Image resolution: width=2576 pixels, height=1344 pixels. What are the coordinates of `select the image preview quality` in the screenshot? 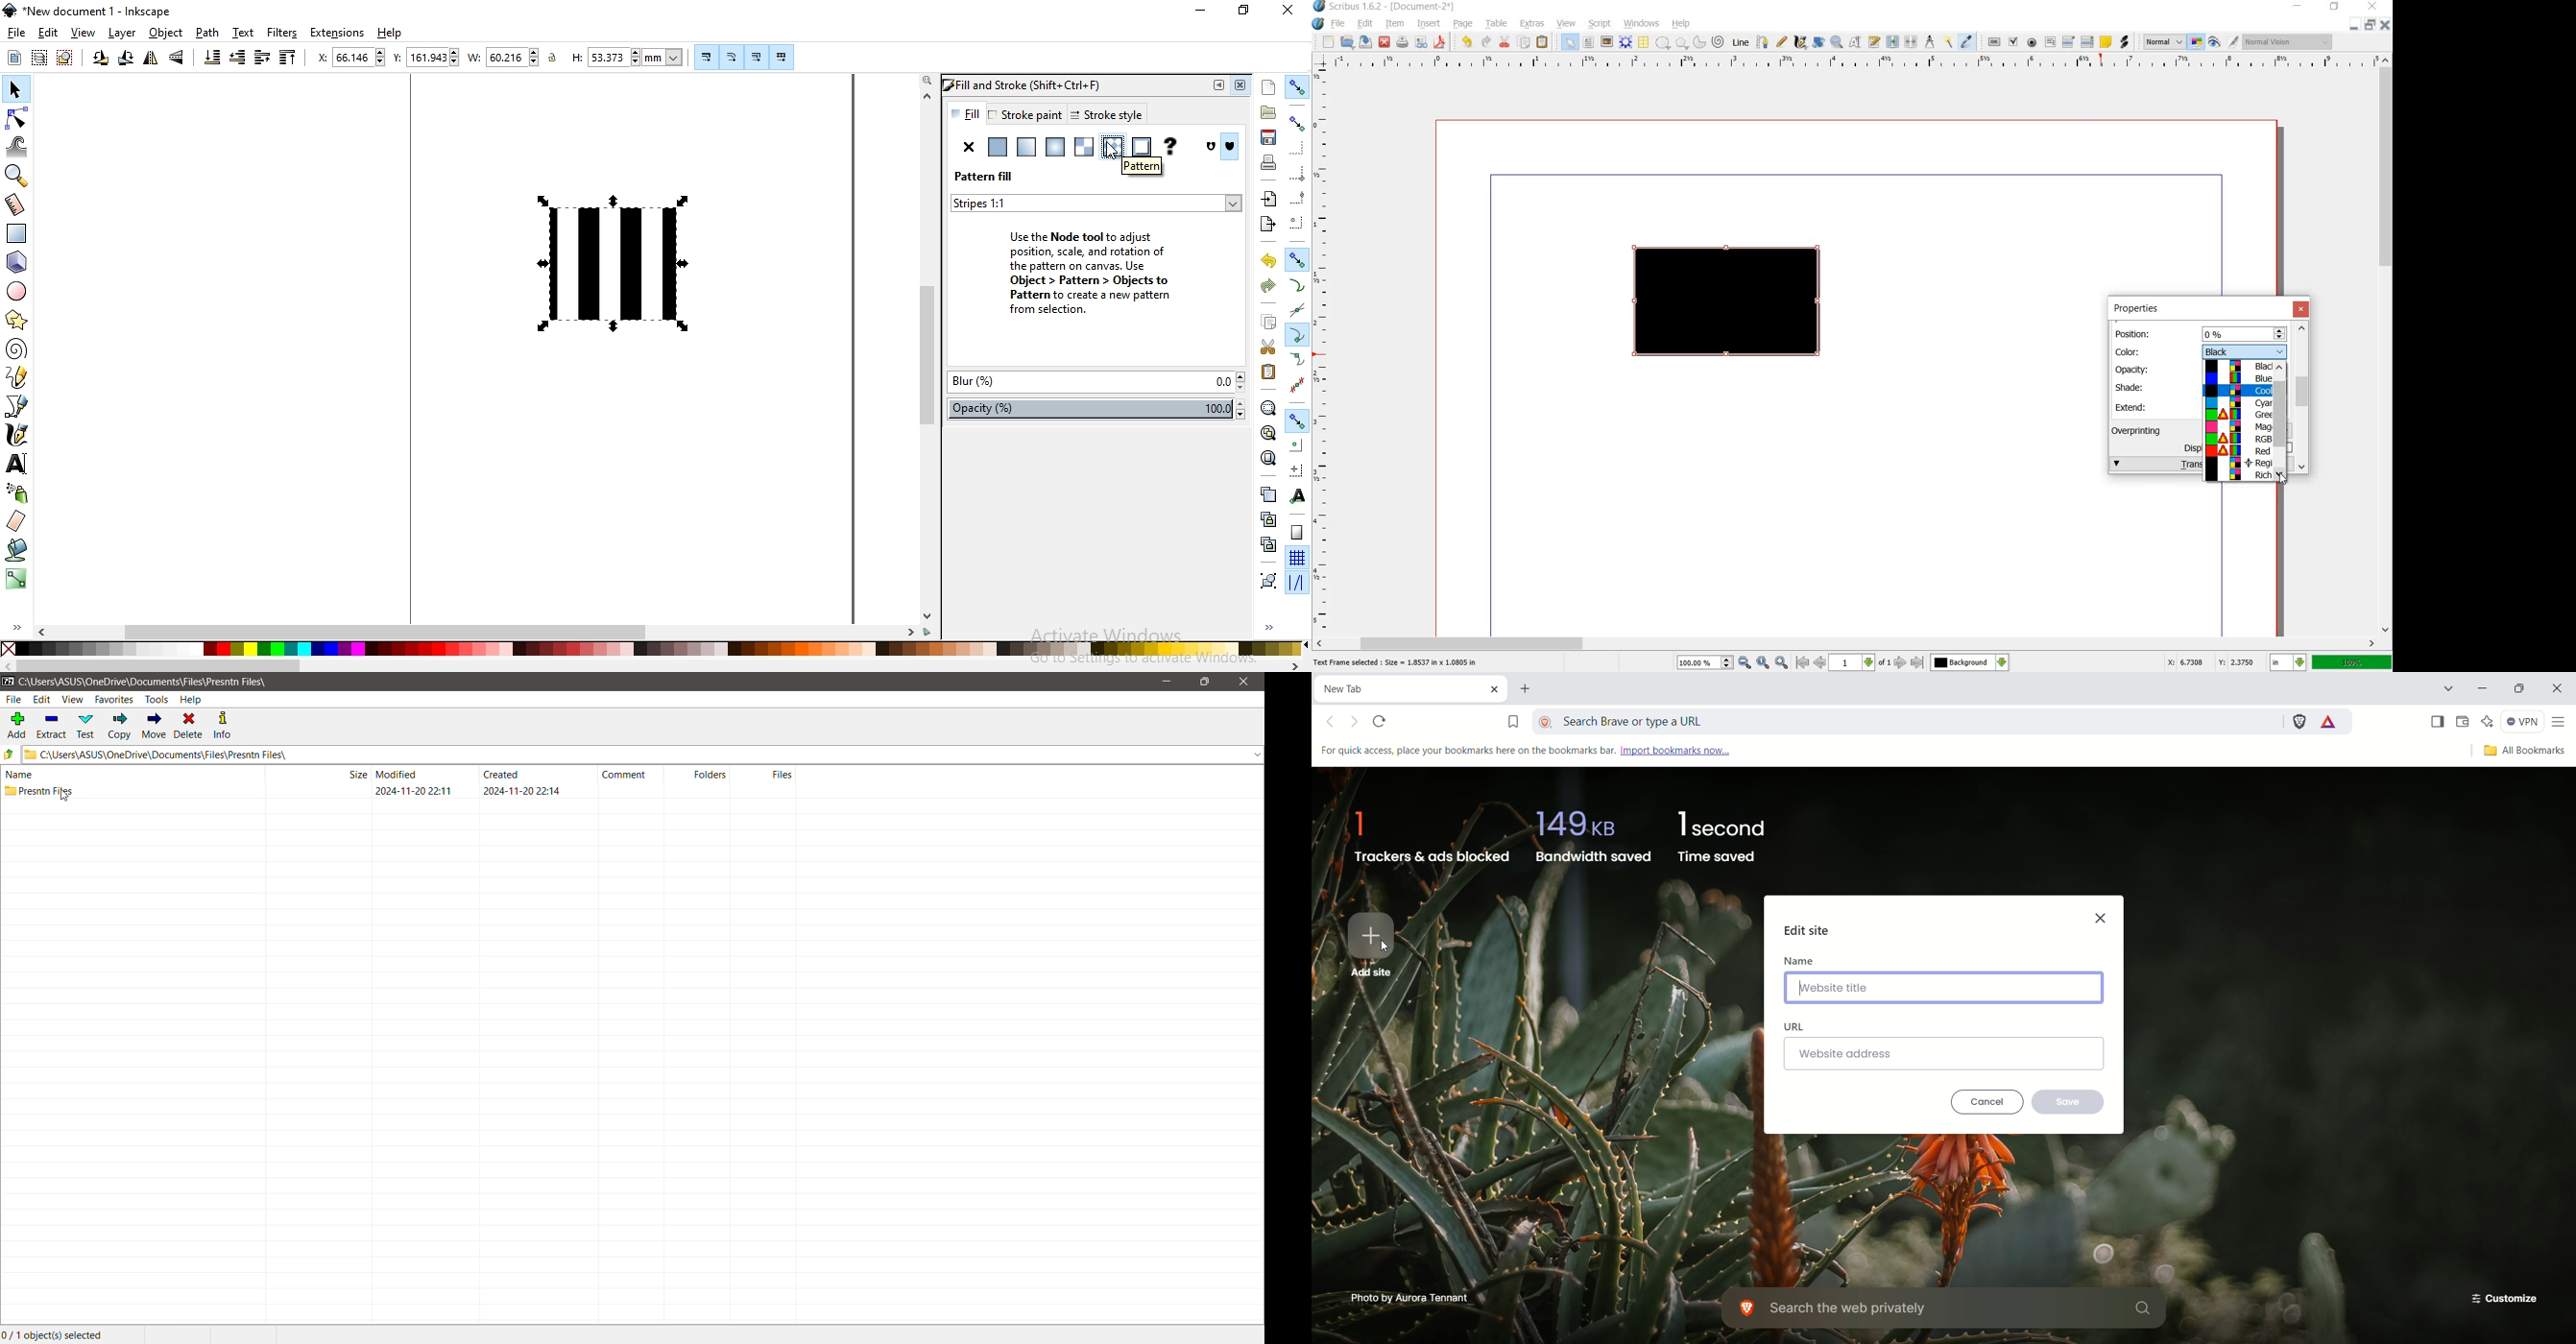 It's located at (2165, 42).